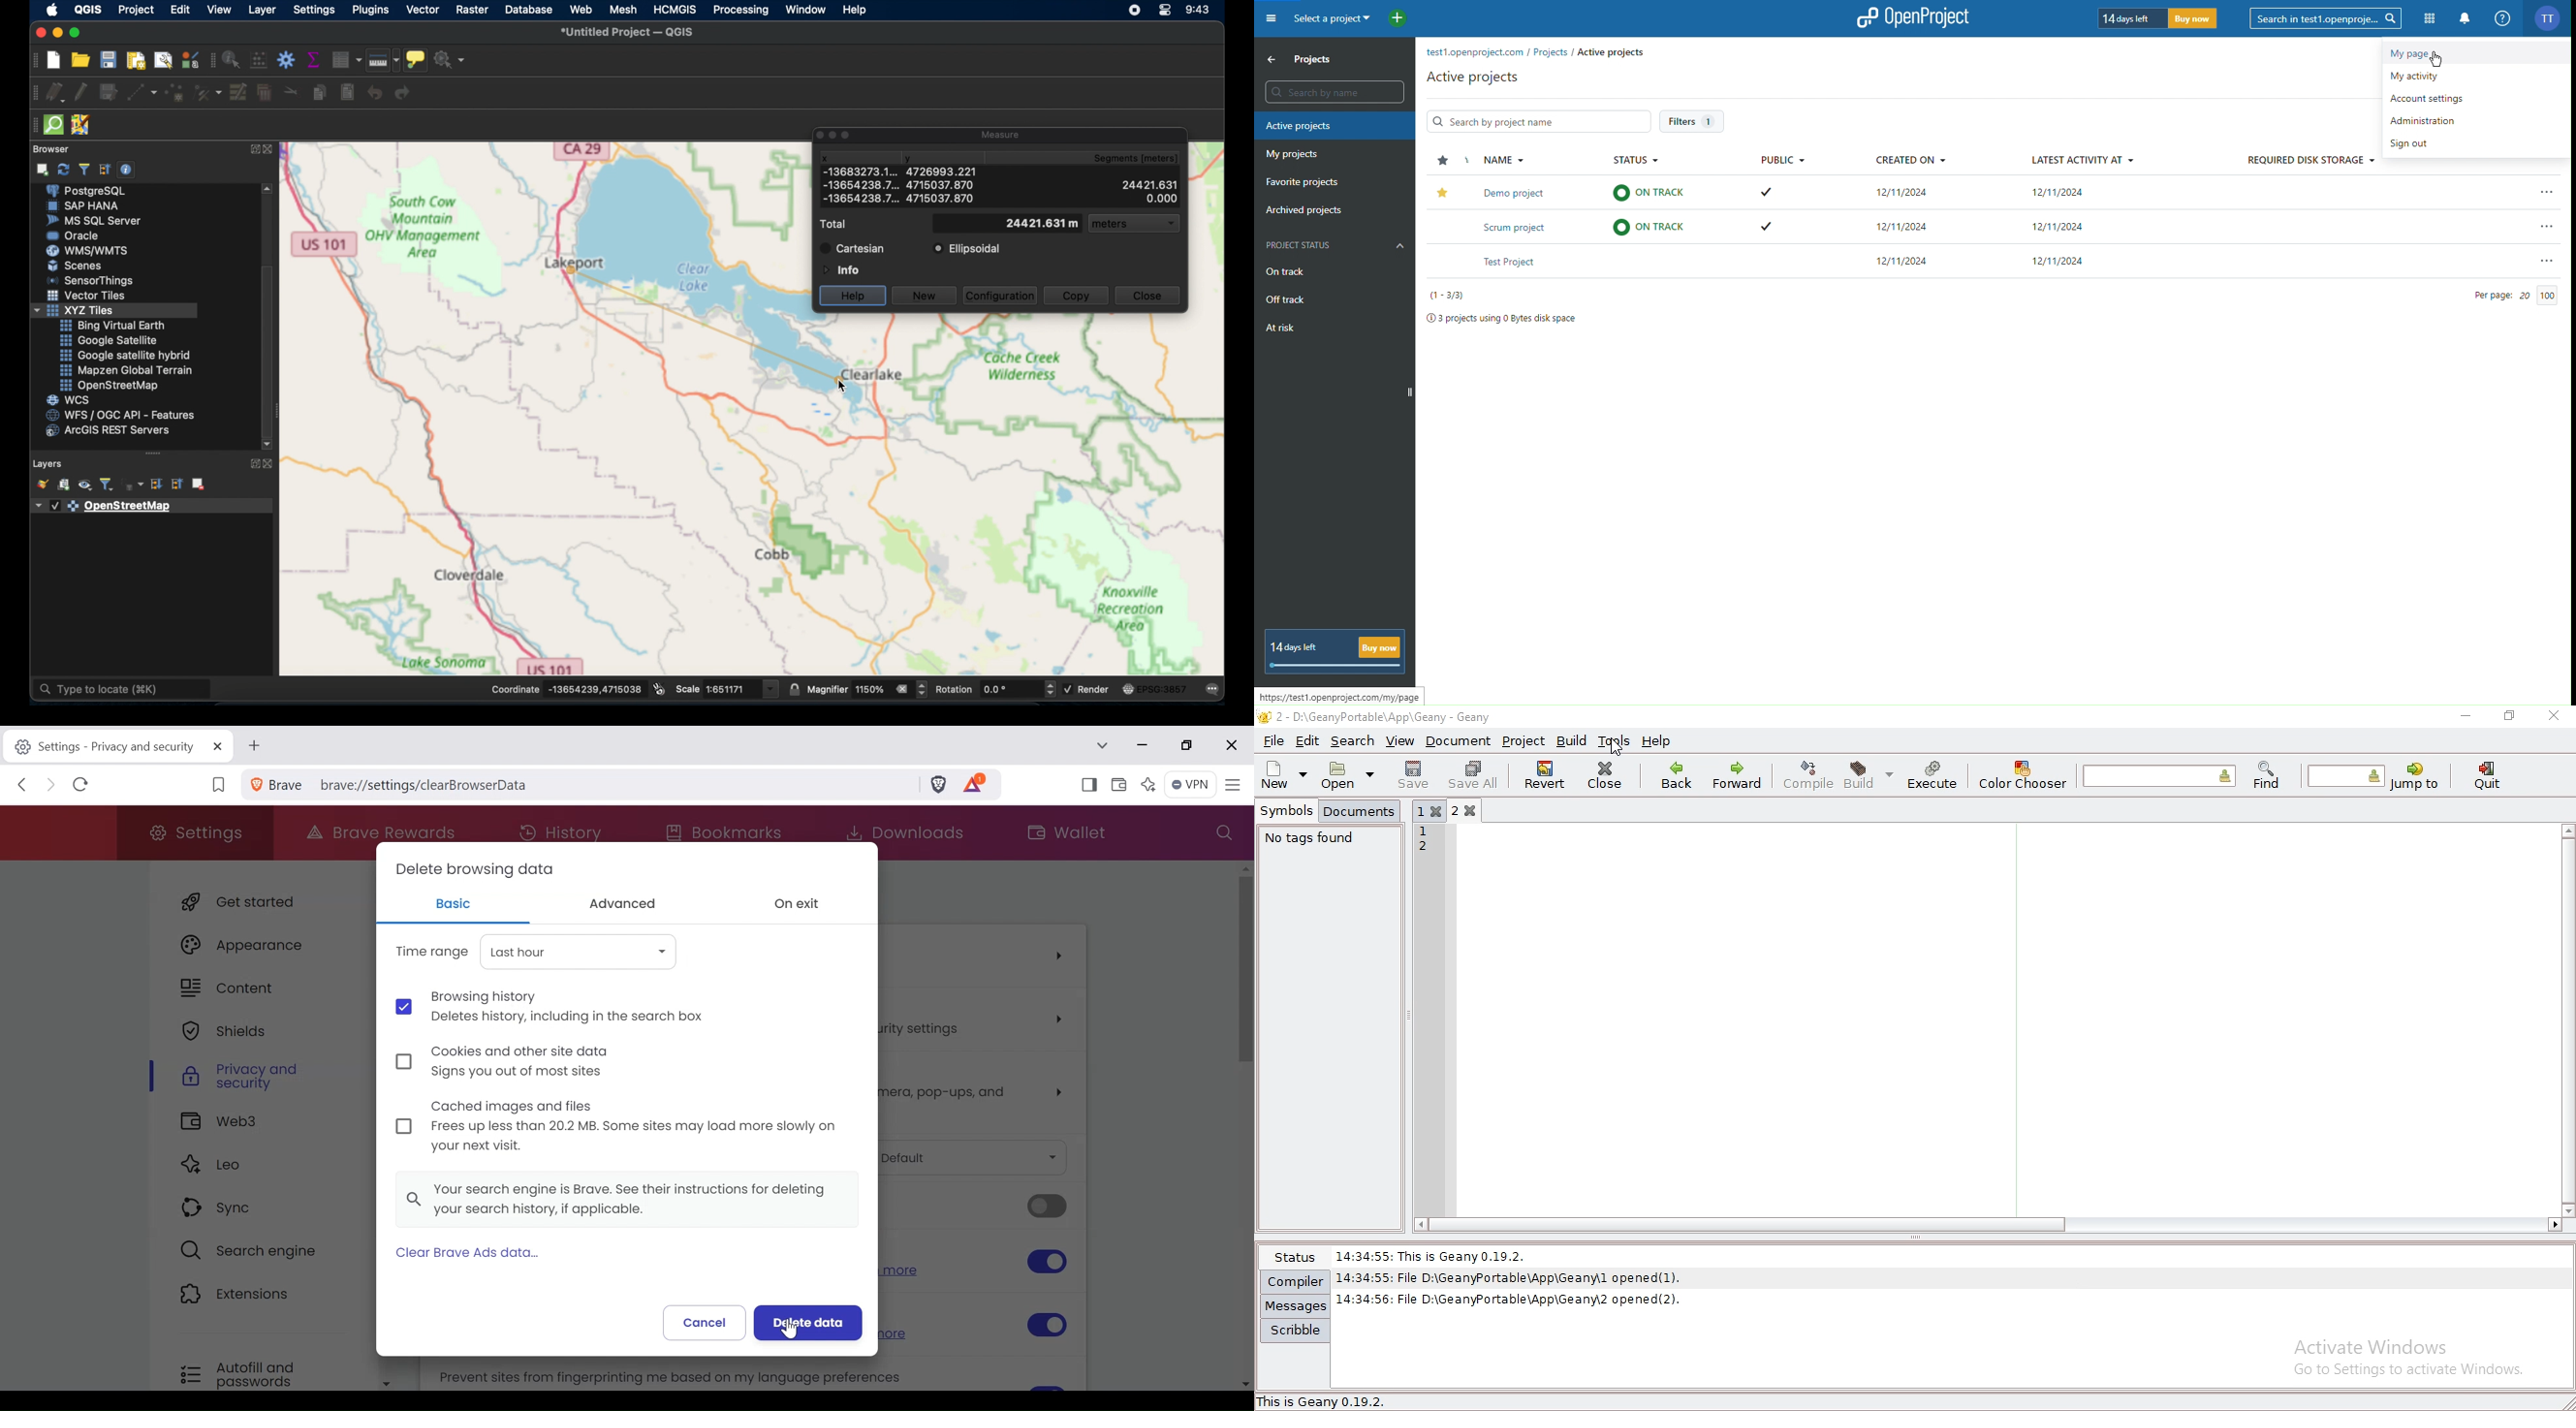  I want to click on filter legend, so click(108, 485).